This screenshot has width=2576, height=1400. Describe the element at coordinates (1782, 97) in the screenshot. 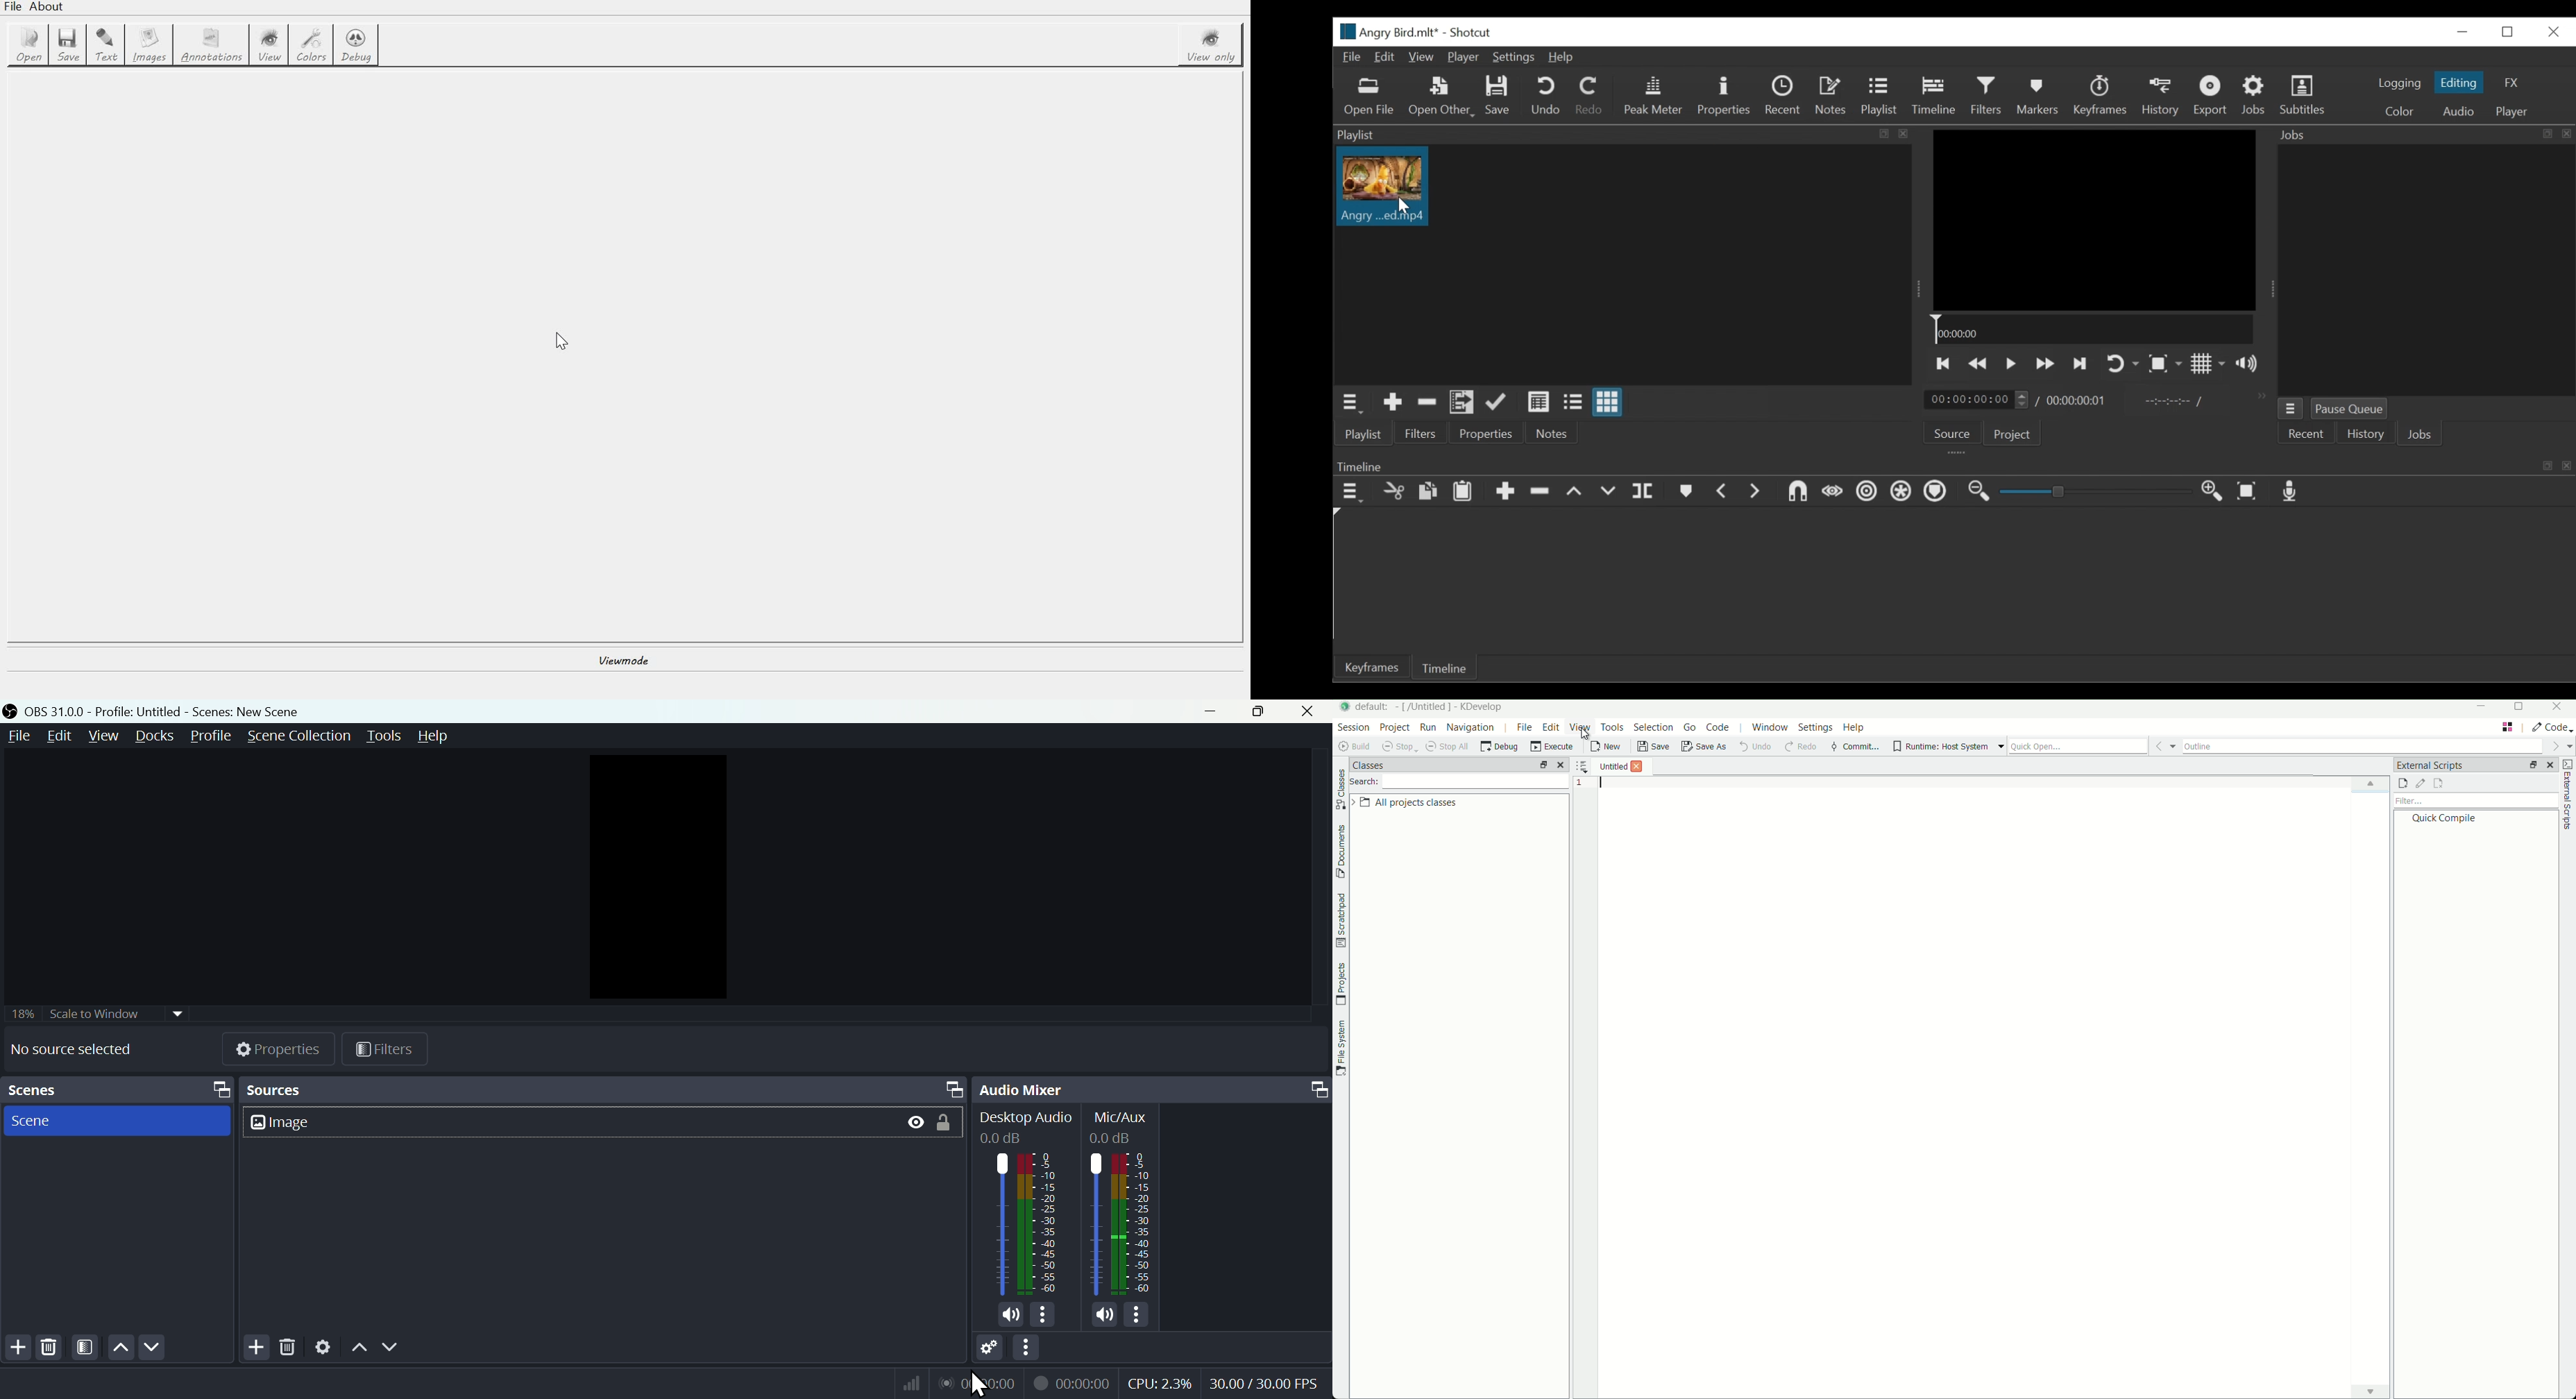

I see `Recent` at that location.